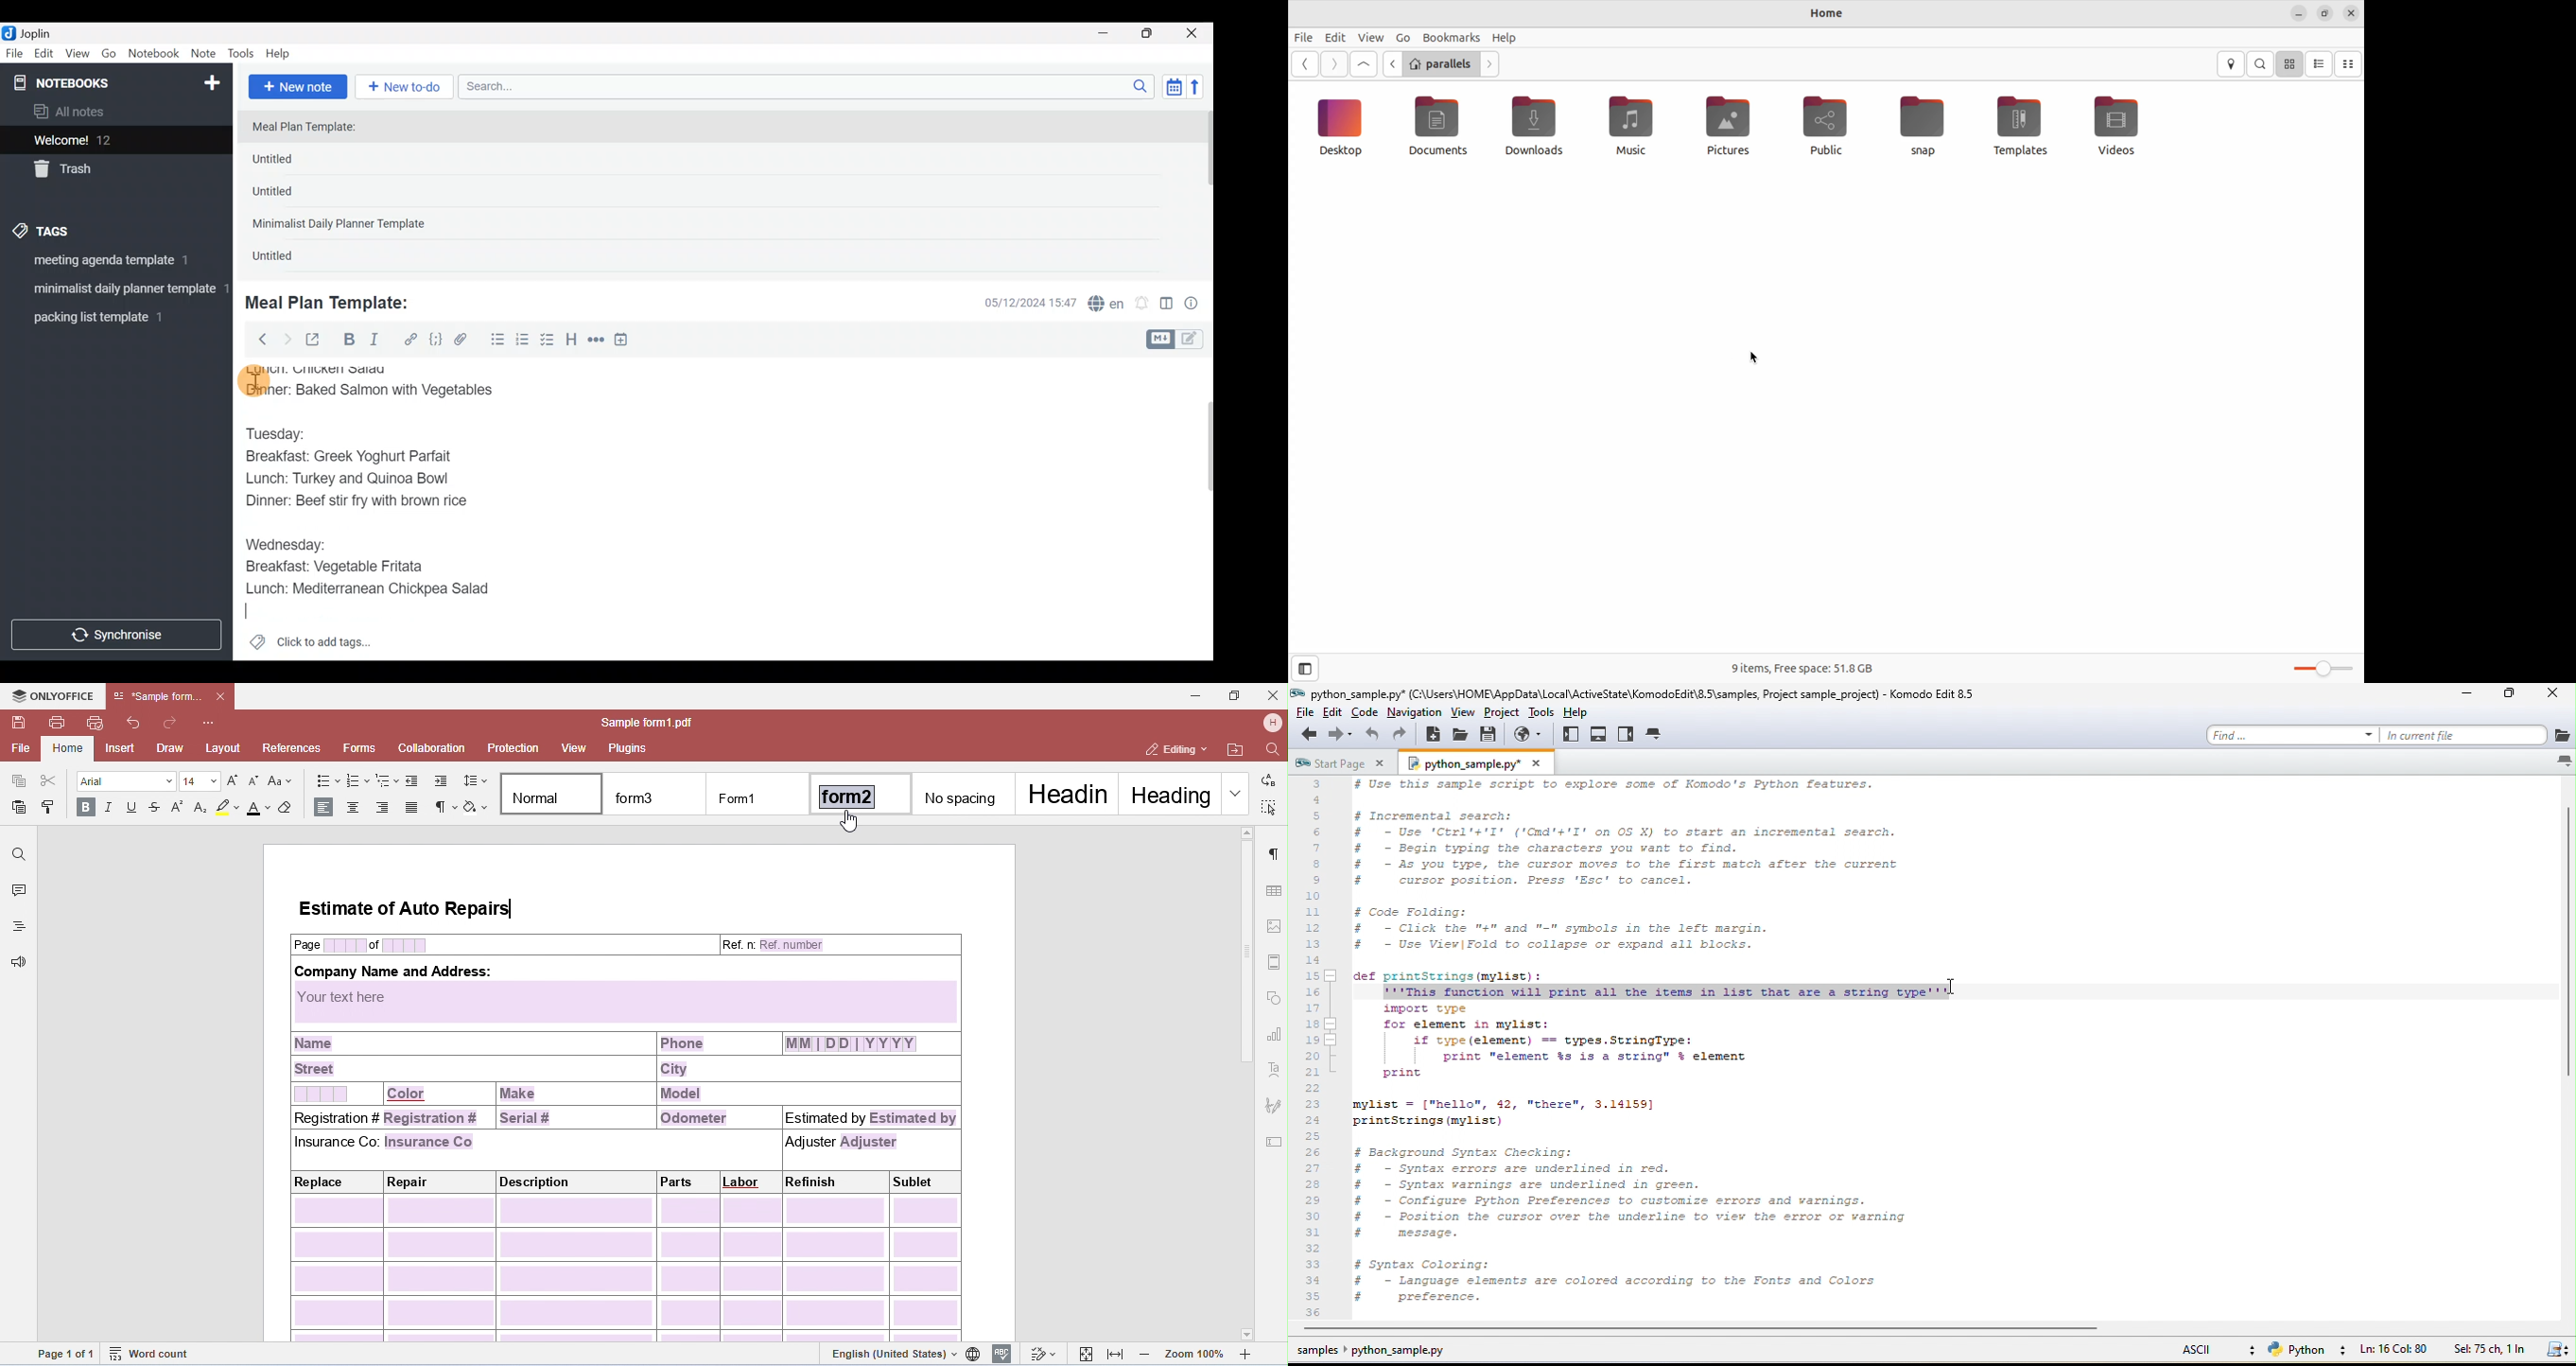 This screenshot has width=2576, height=1372. What do you see at coordinates (434, 339) in the screenshot?
I see `Code` at bounding box center [434, 339].